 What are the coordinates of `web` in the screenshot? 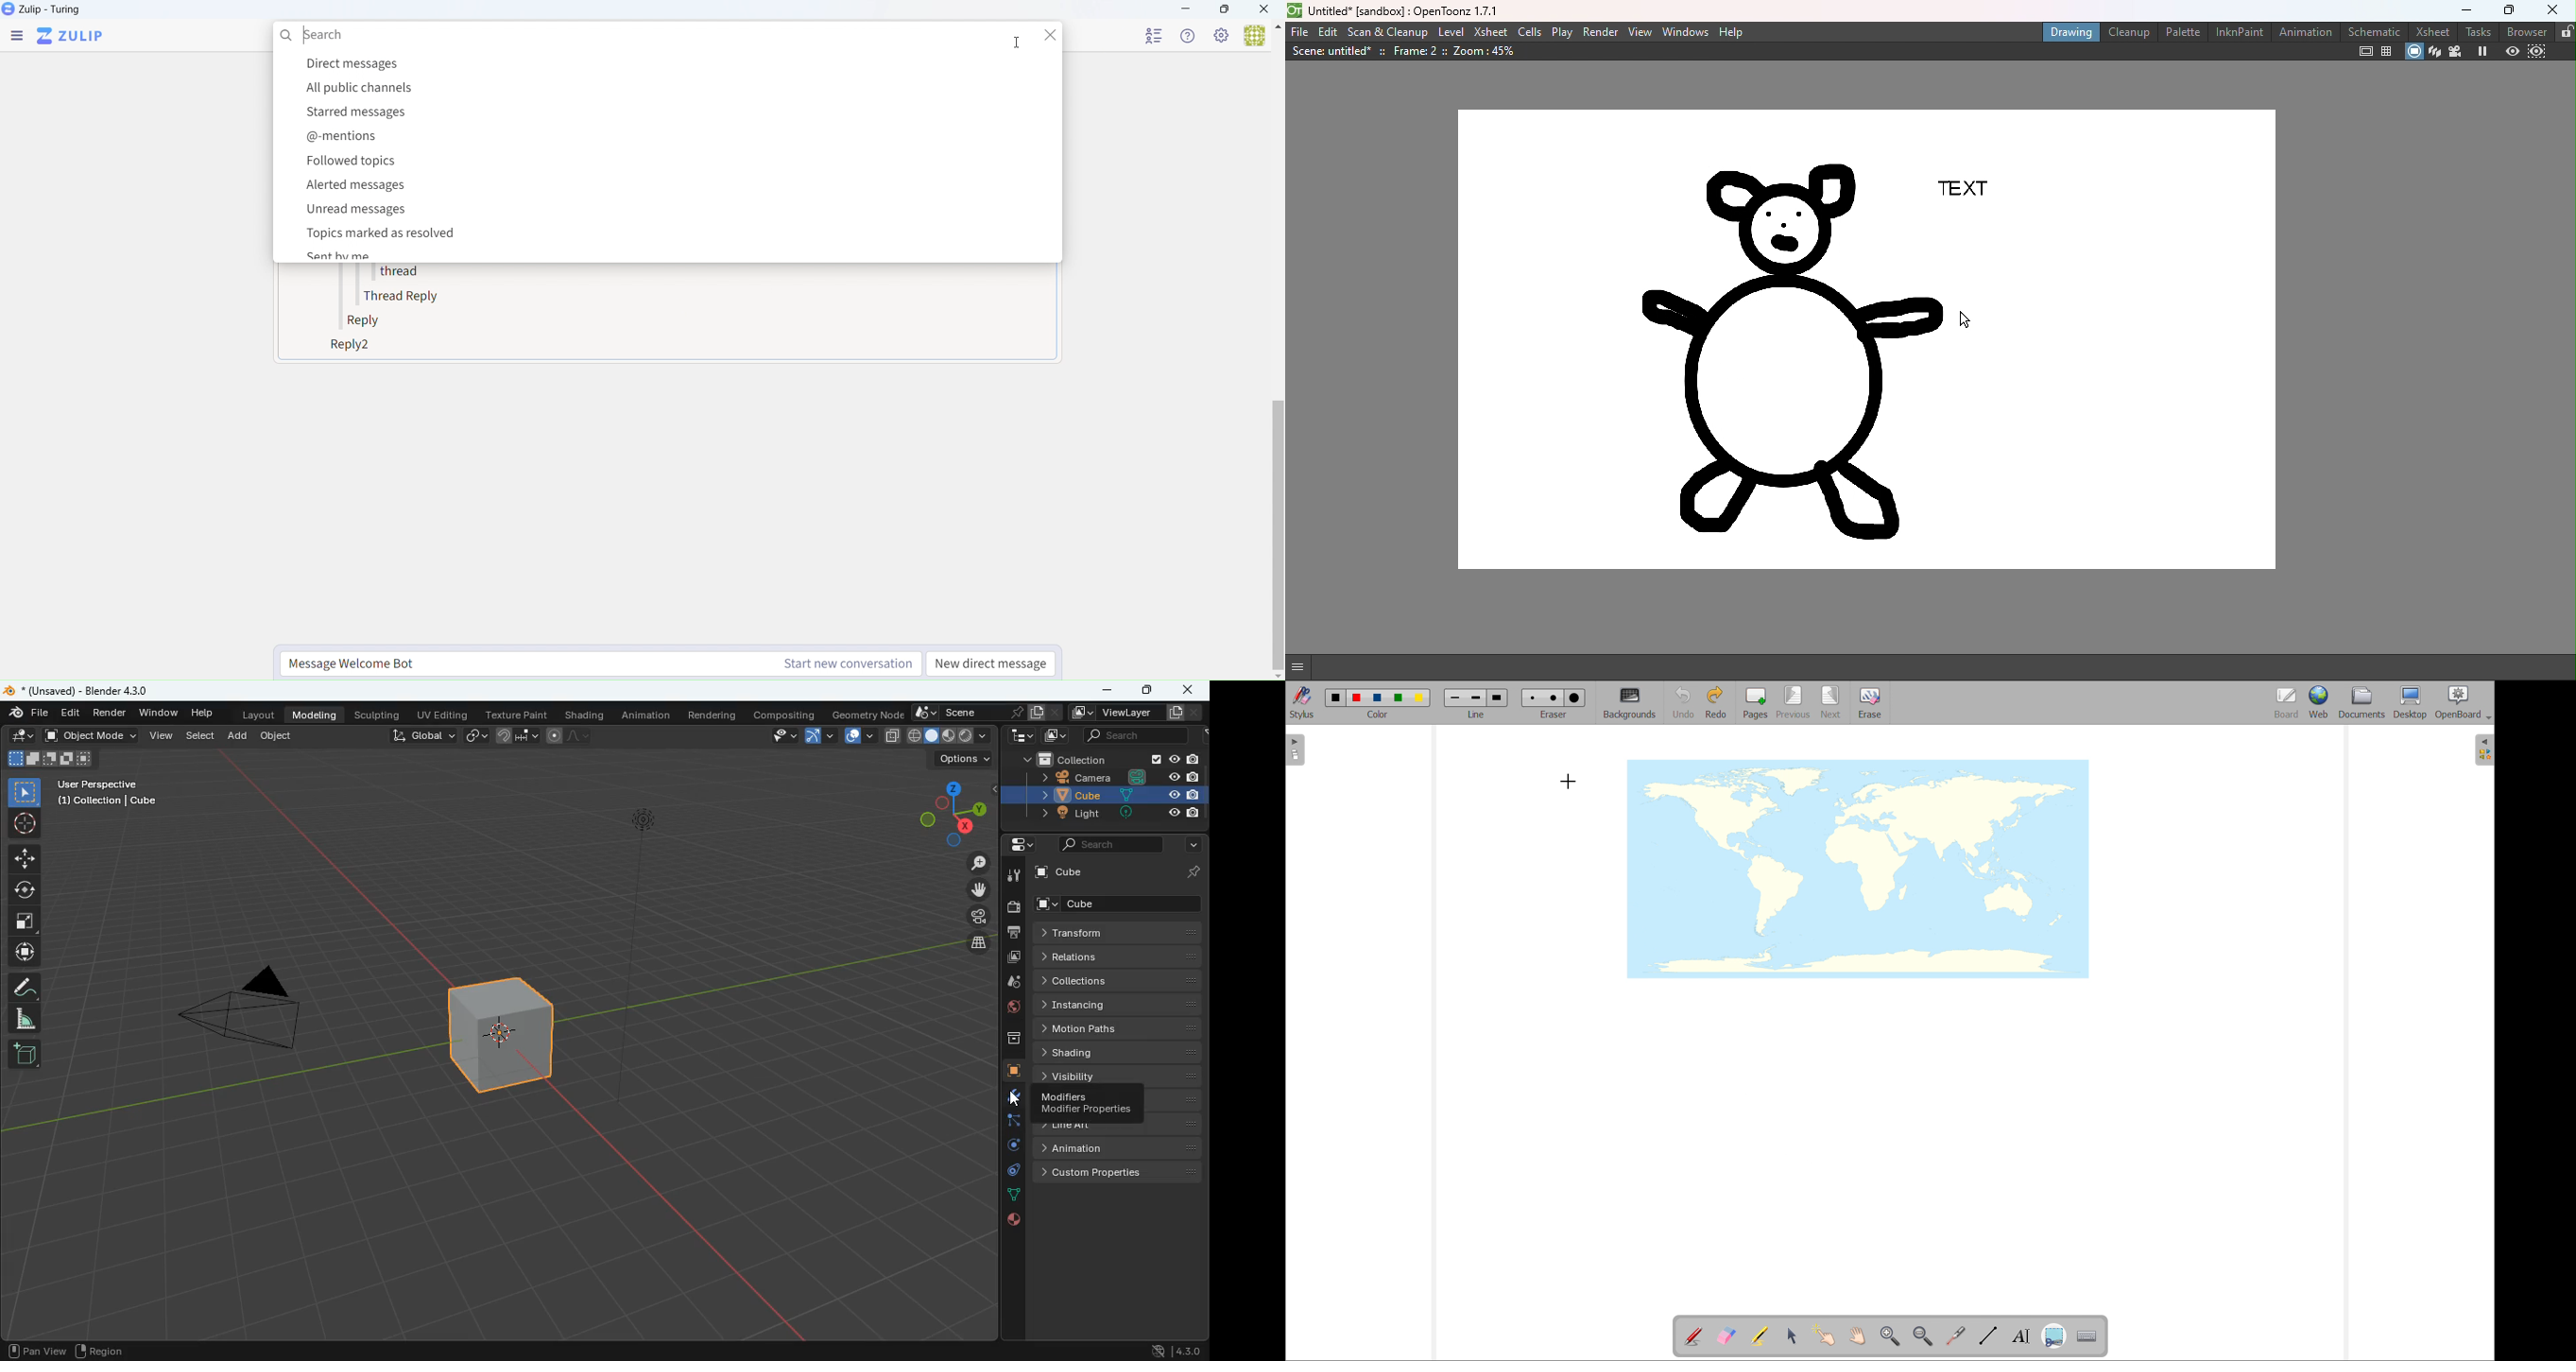 It's located at (2320, 703).